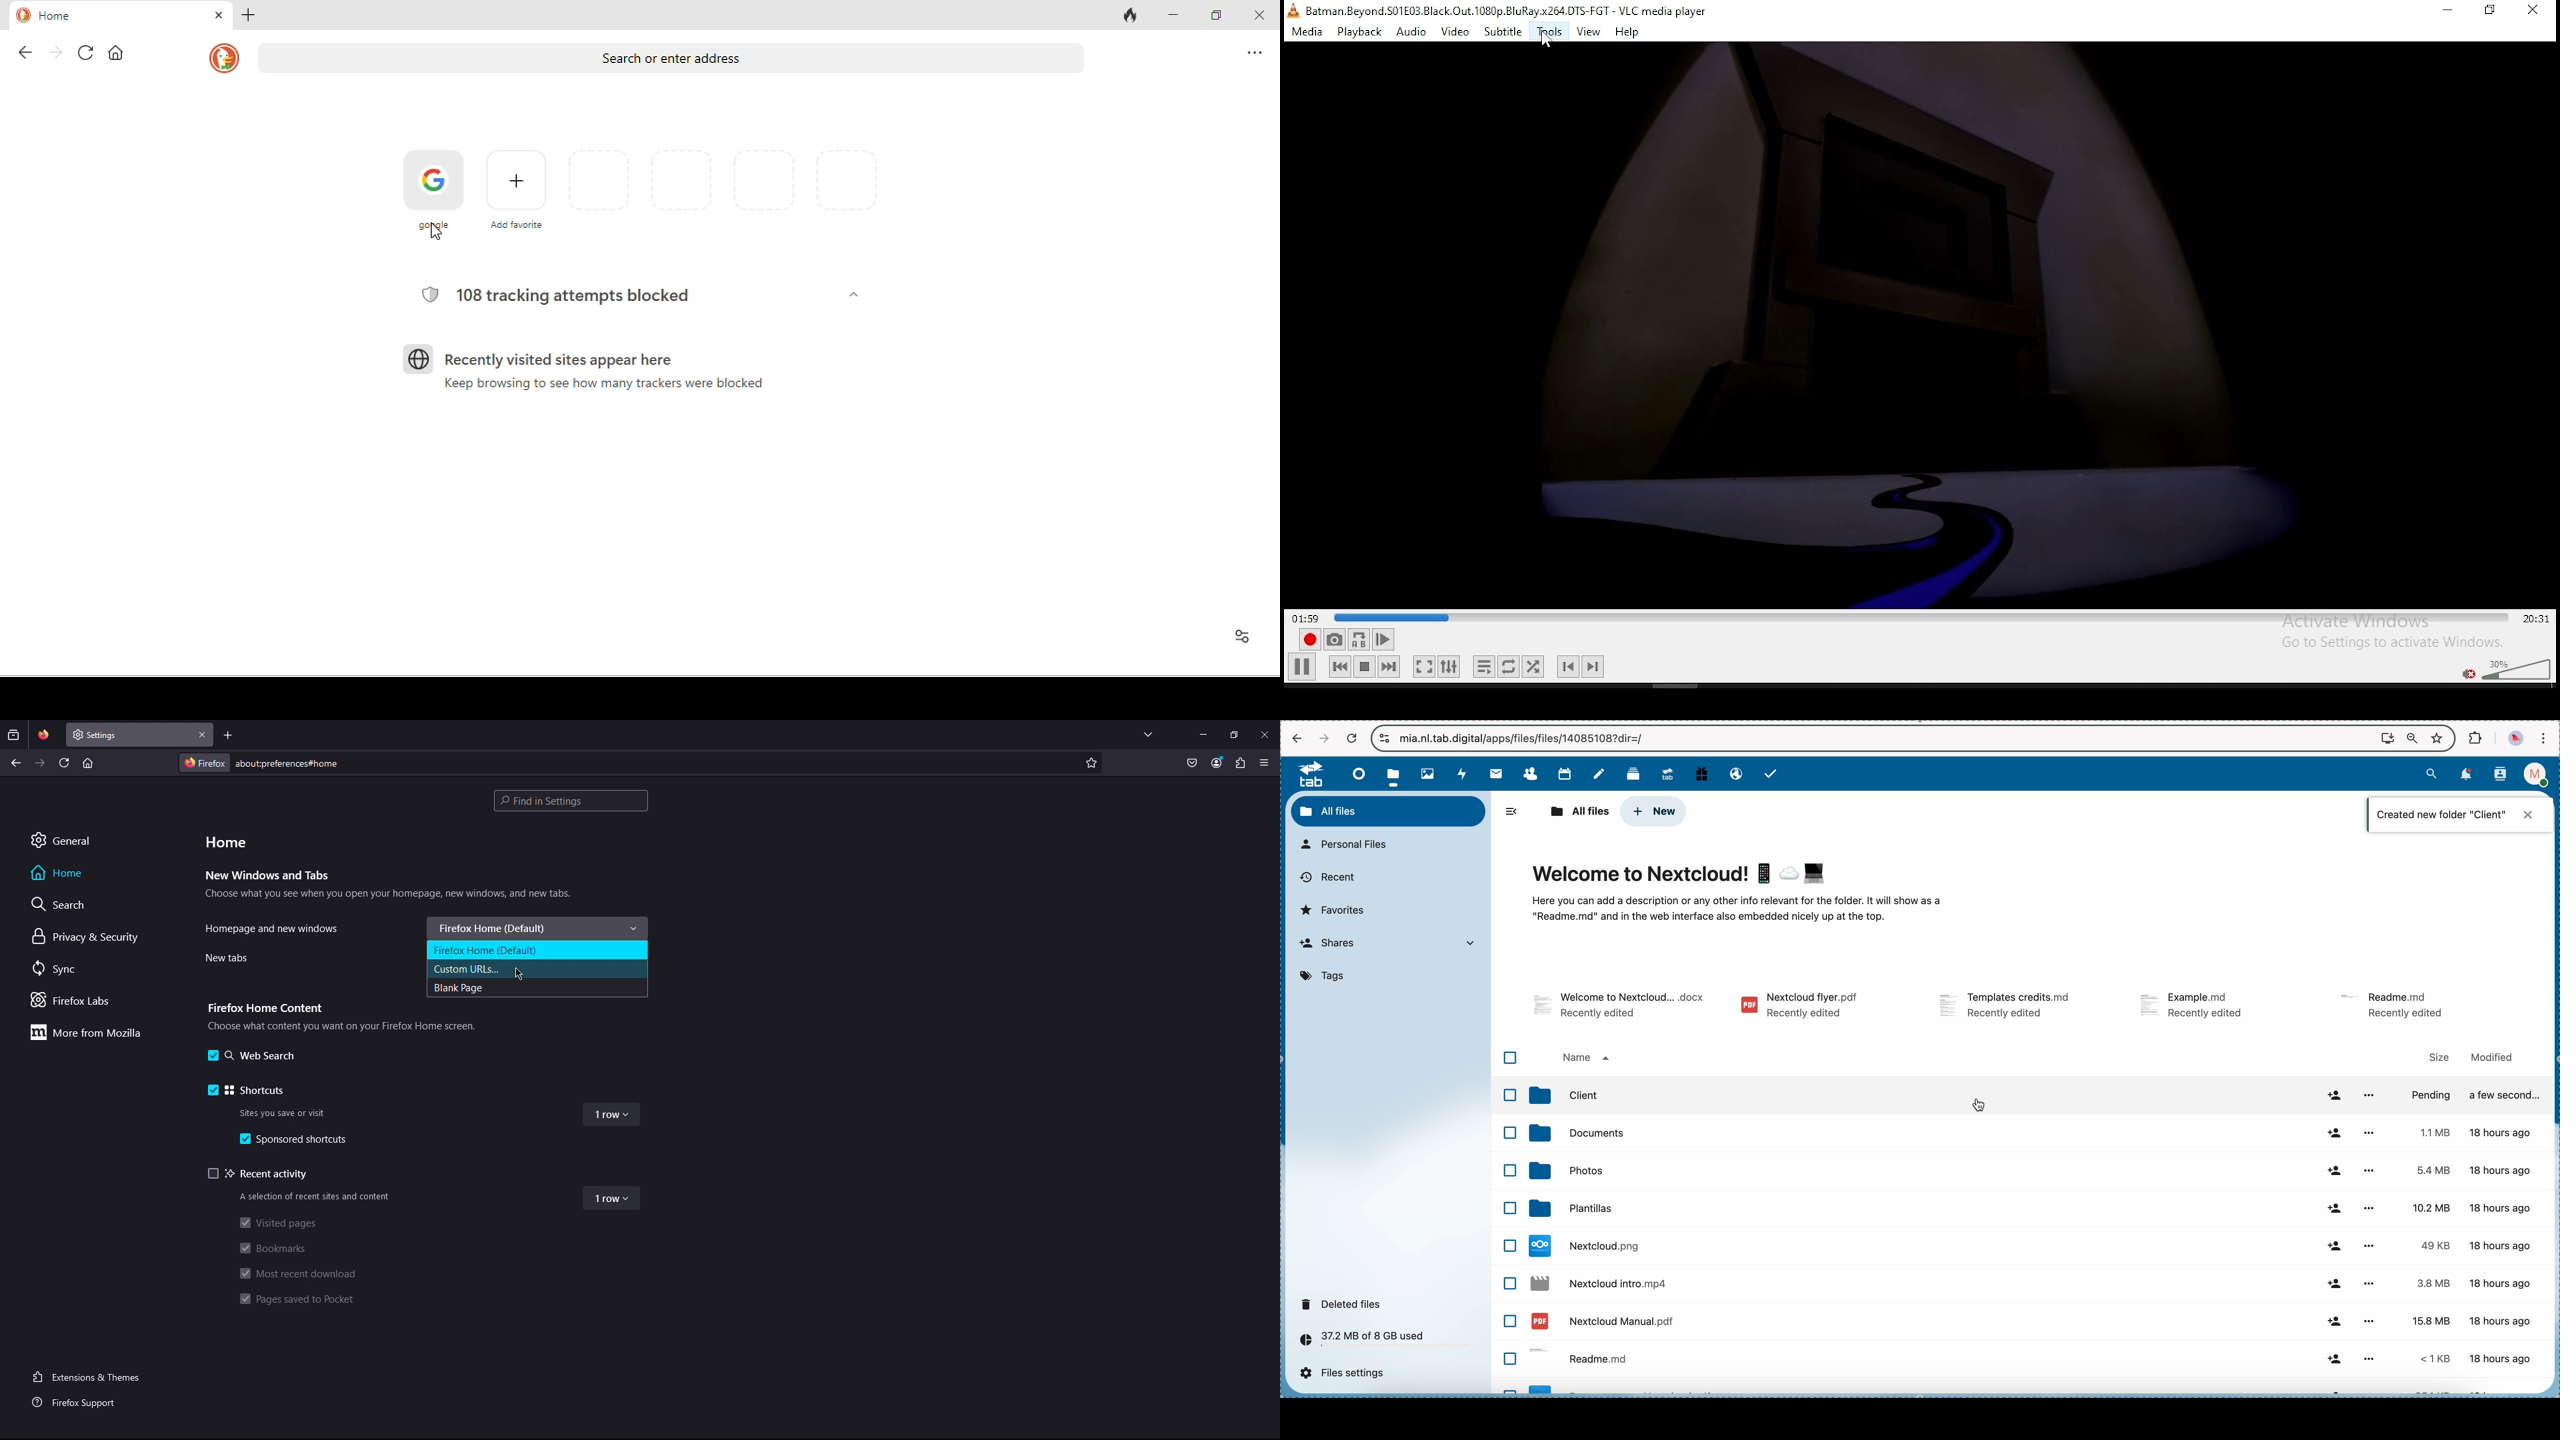 Image resolution: width=2576 pixels, height=1456 pixels. What do you see at coordinates (1463, 773) in the screenshot?
I see `activity` at bounding box center [1463, 773].